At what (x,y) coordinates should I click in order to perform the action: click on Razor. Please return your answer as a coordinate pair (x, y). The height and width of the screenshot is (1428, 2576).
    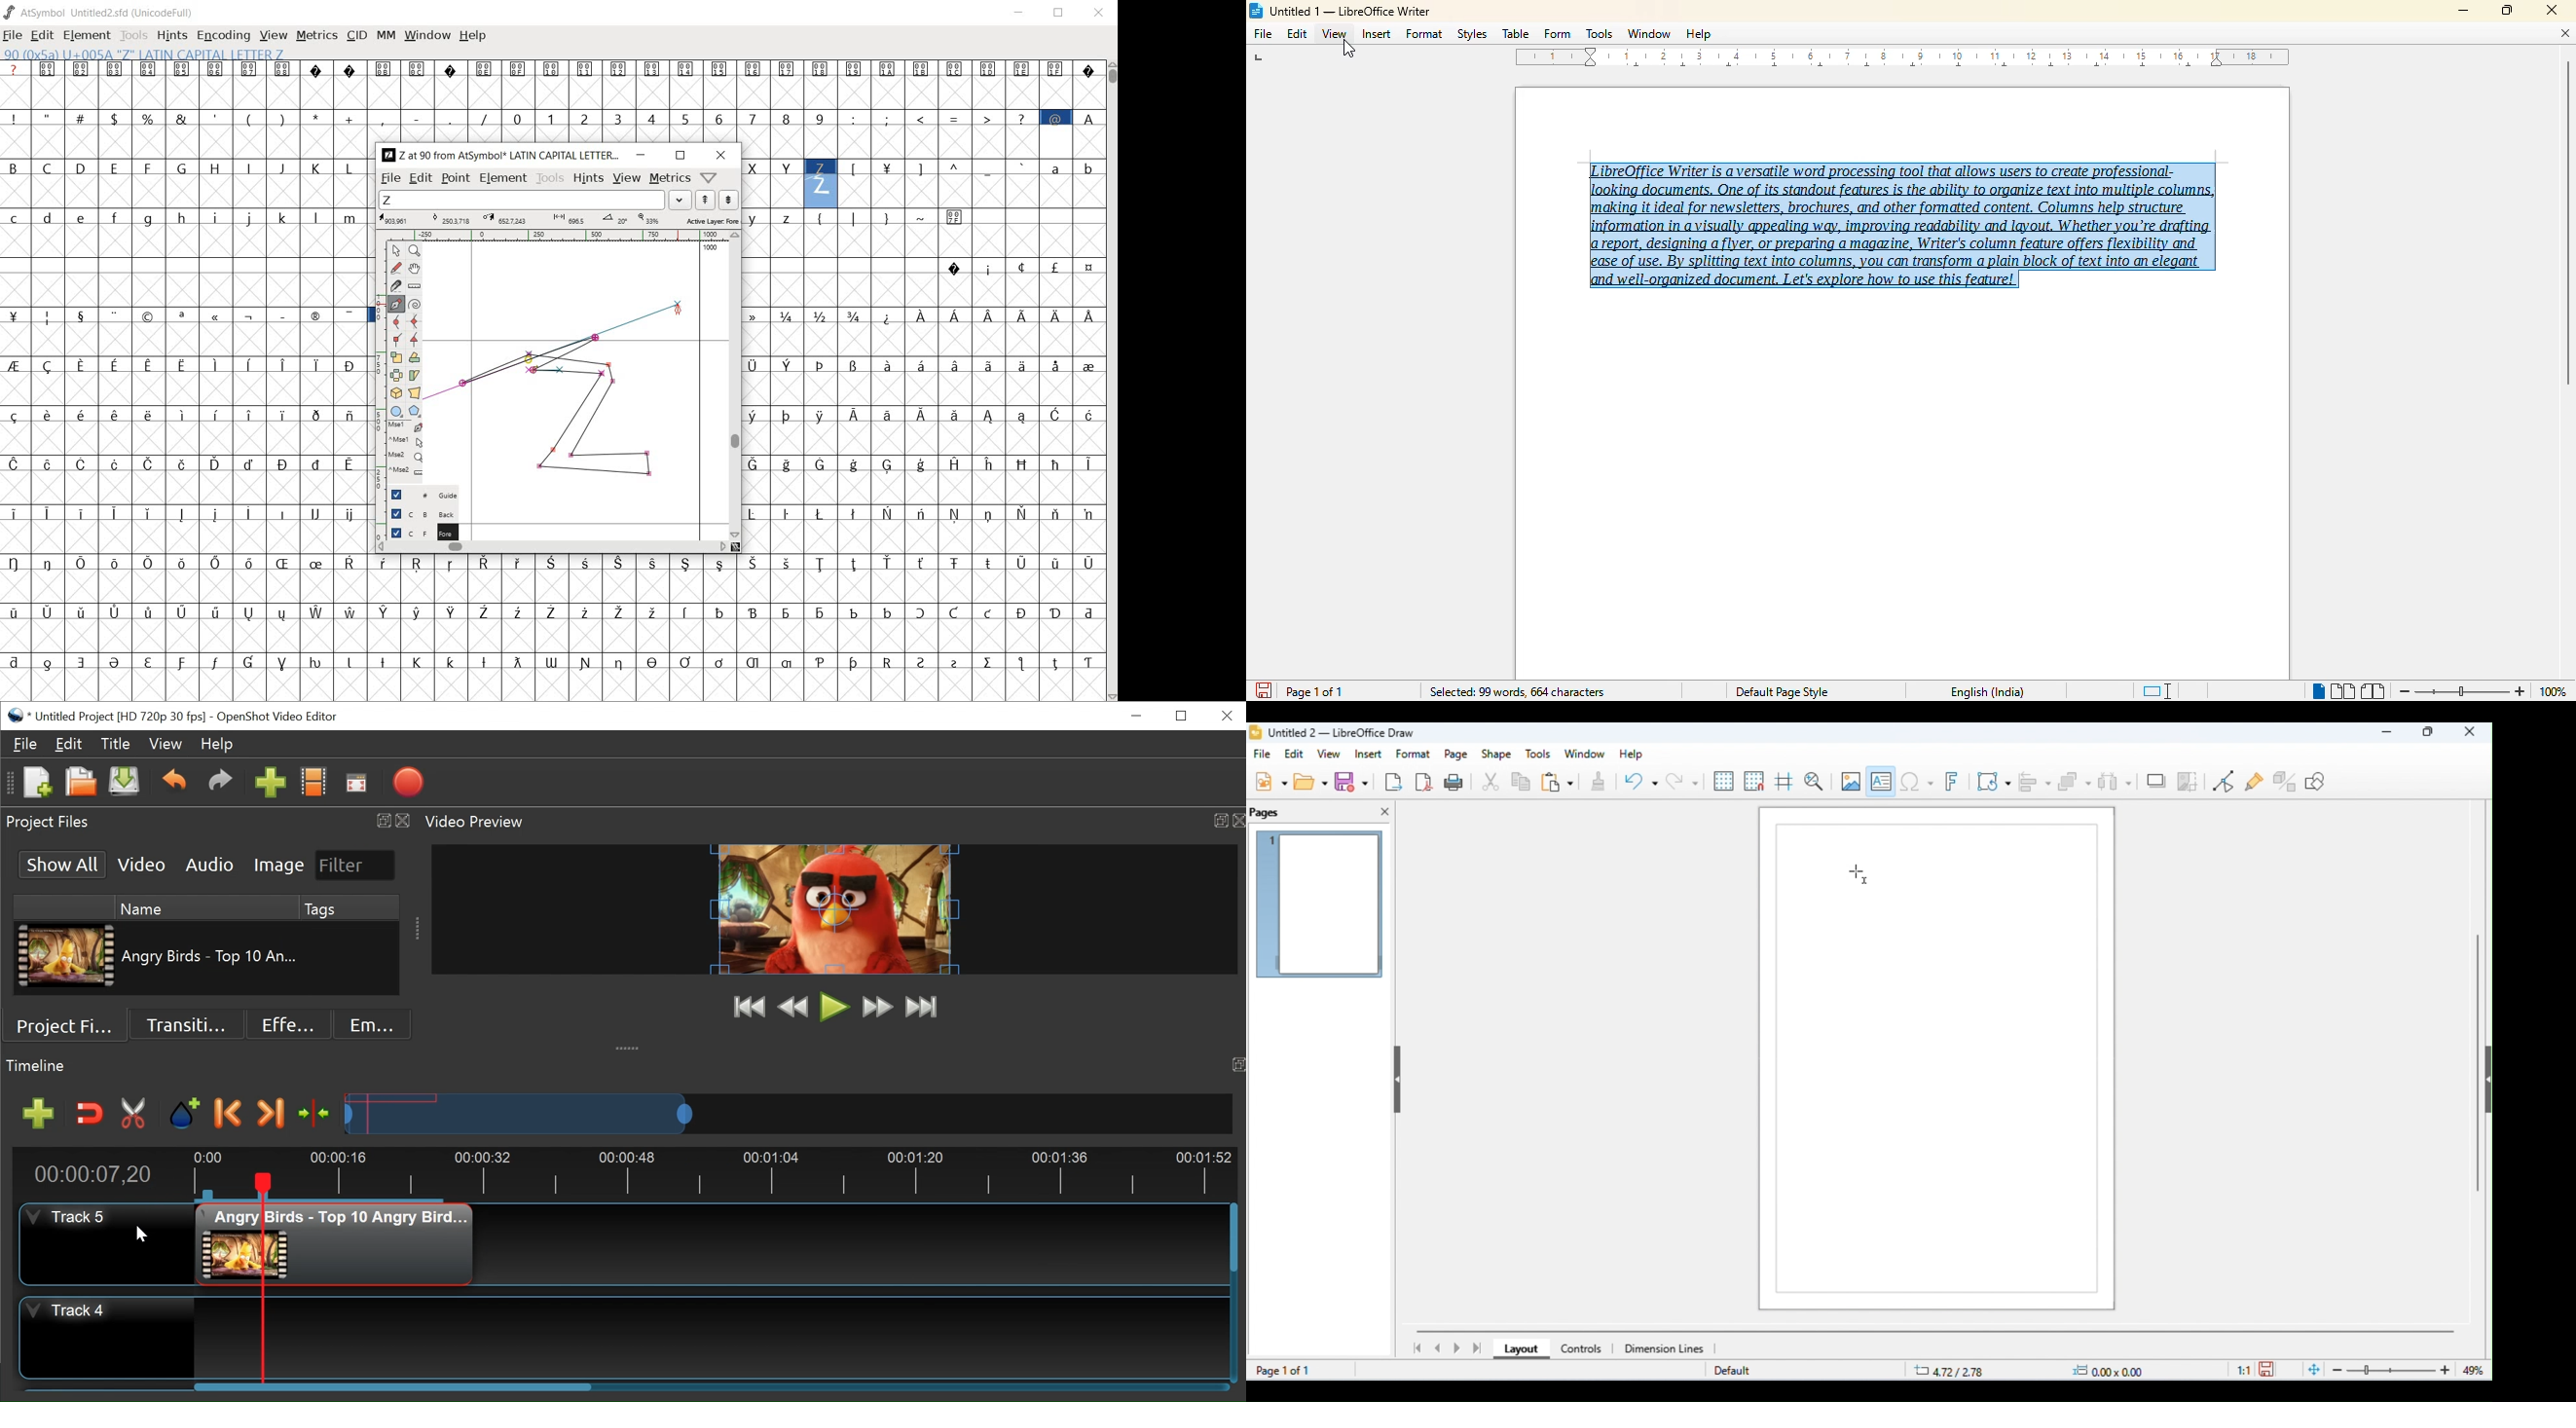
    Looking at the image, I should click on (134, 1114).